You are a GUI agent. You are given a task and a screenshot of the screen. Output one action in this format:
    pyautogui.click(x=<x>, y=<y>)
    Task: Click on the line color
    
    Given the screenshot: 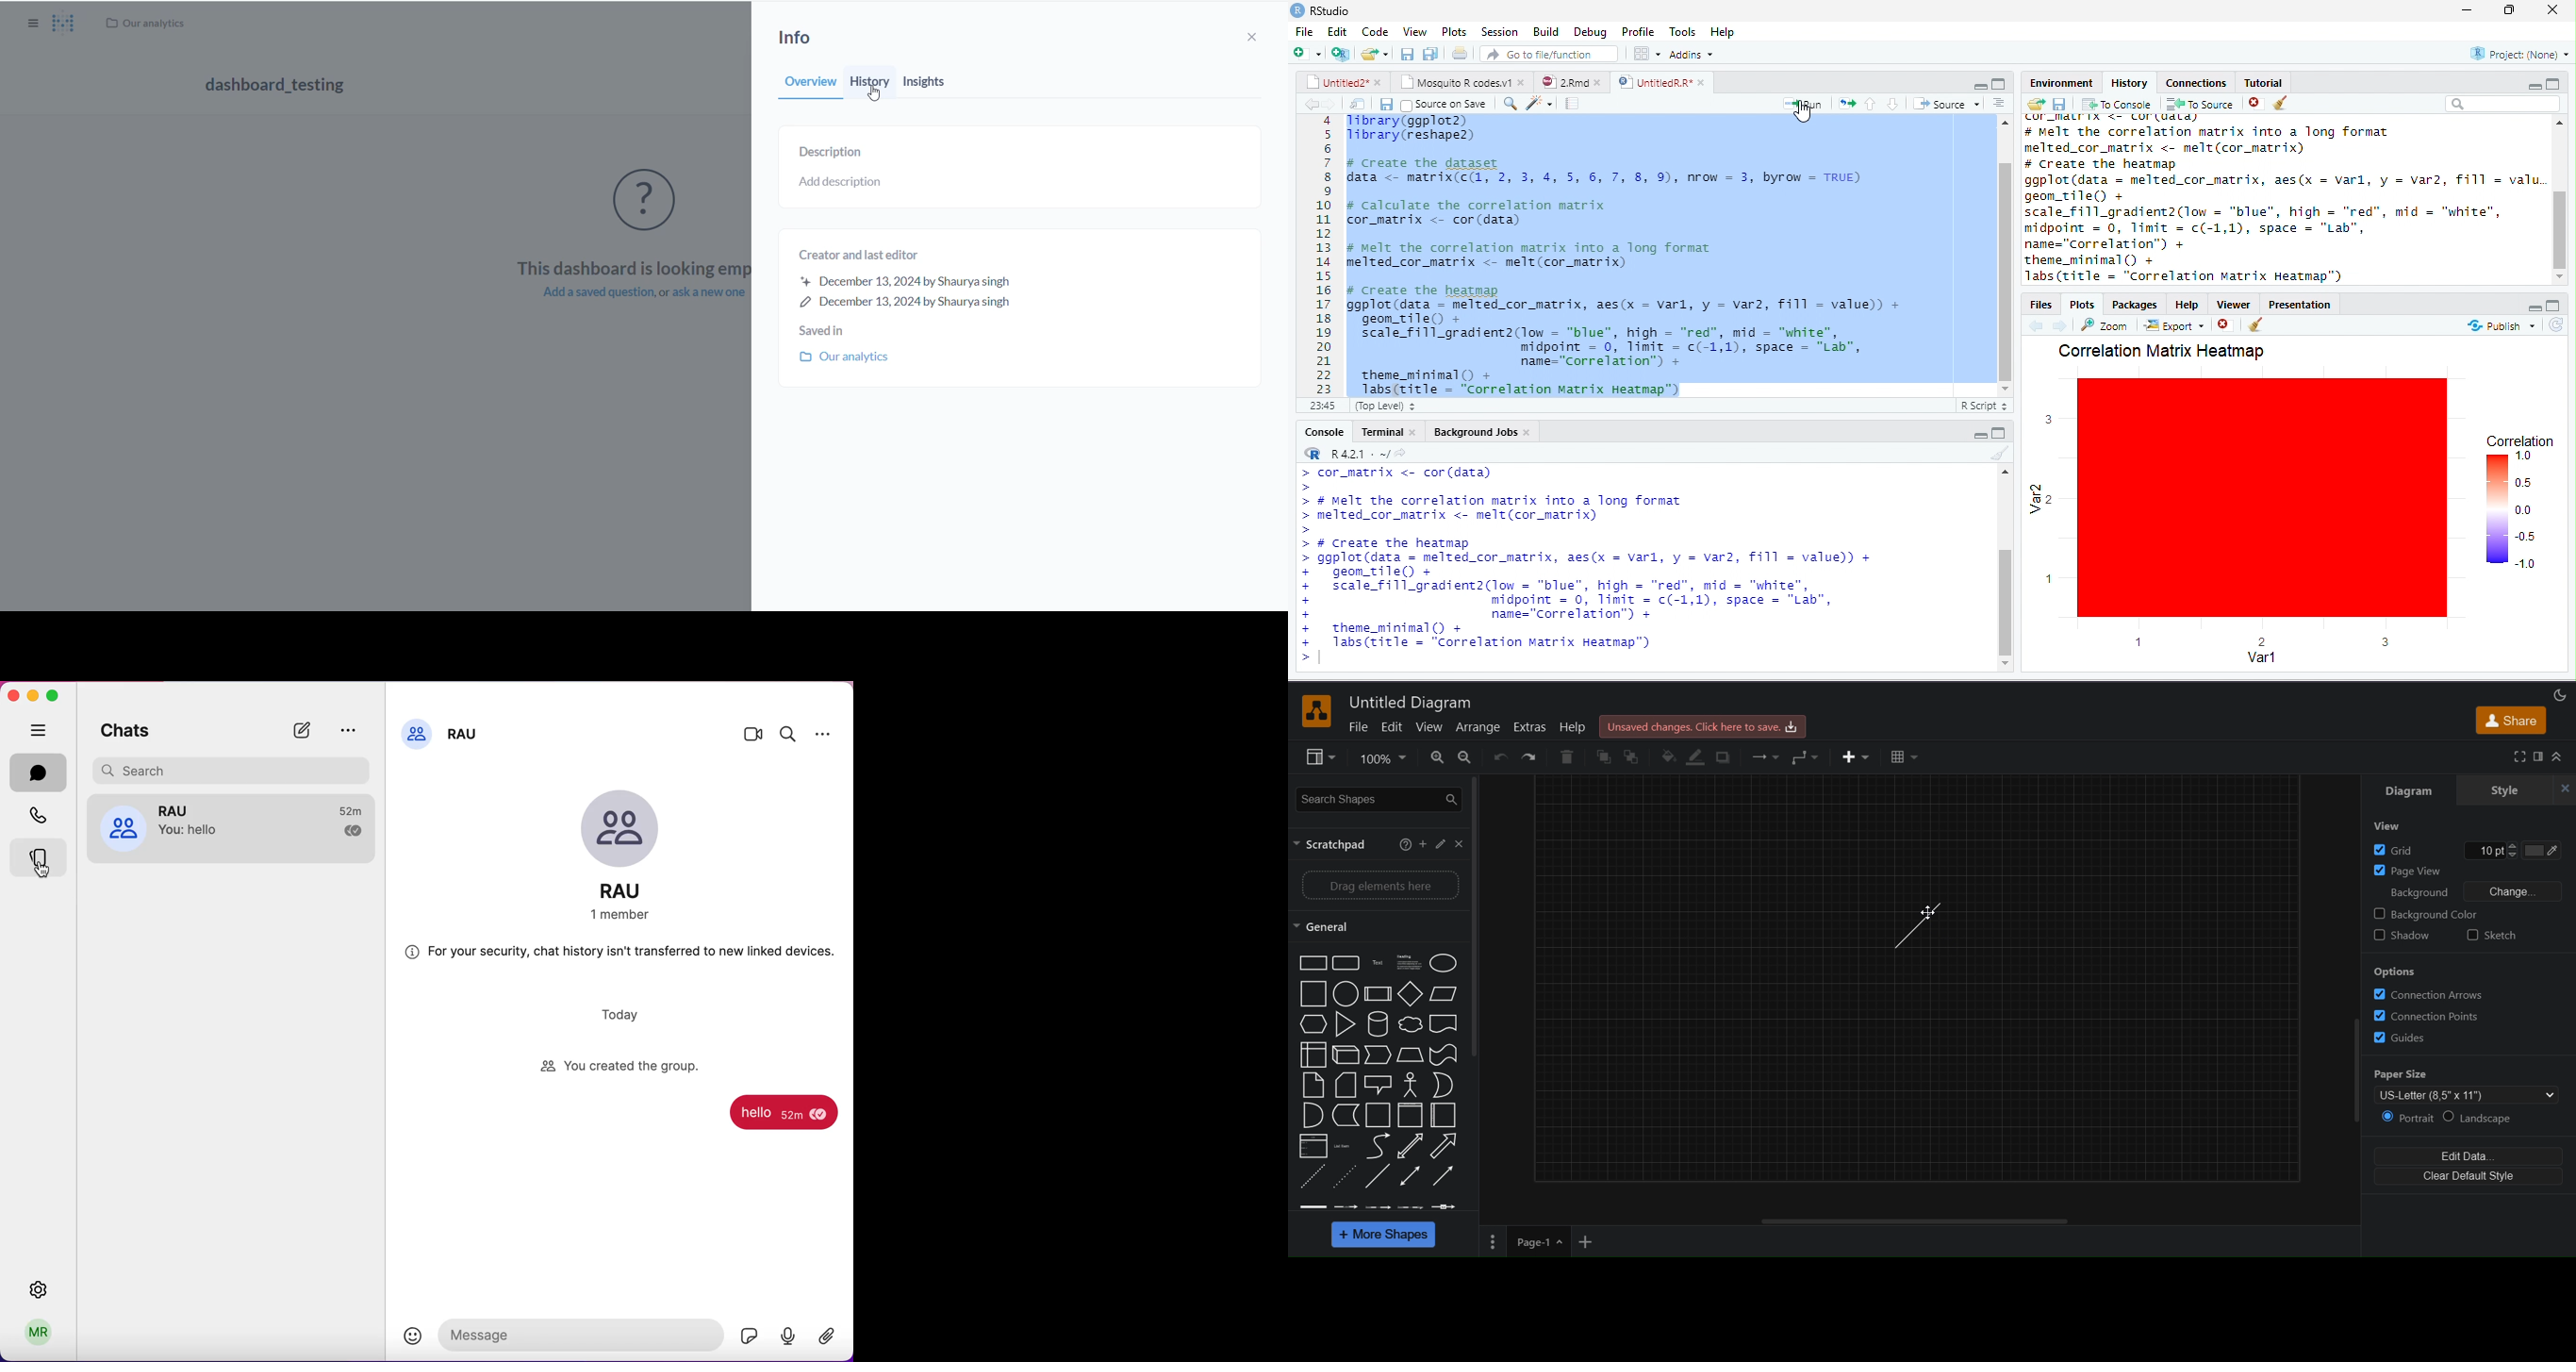 What is the action you would take?
    pyautogui.click(x=1697, y=755)
    